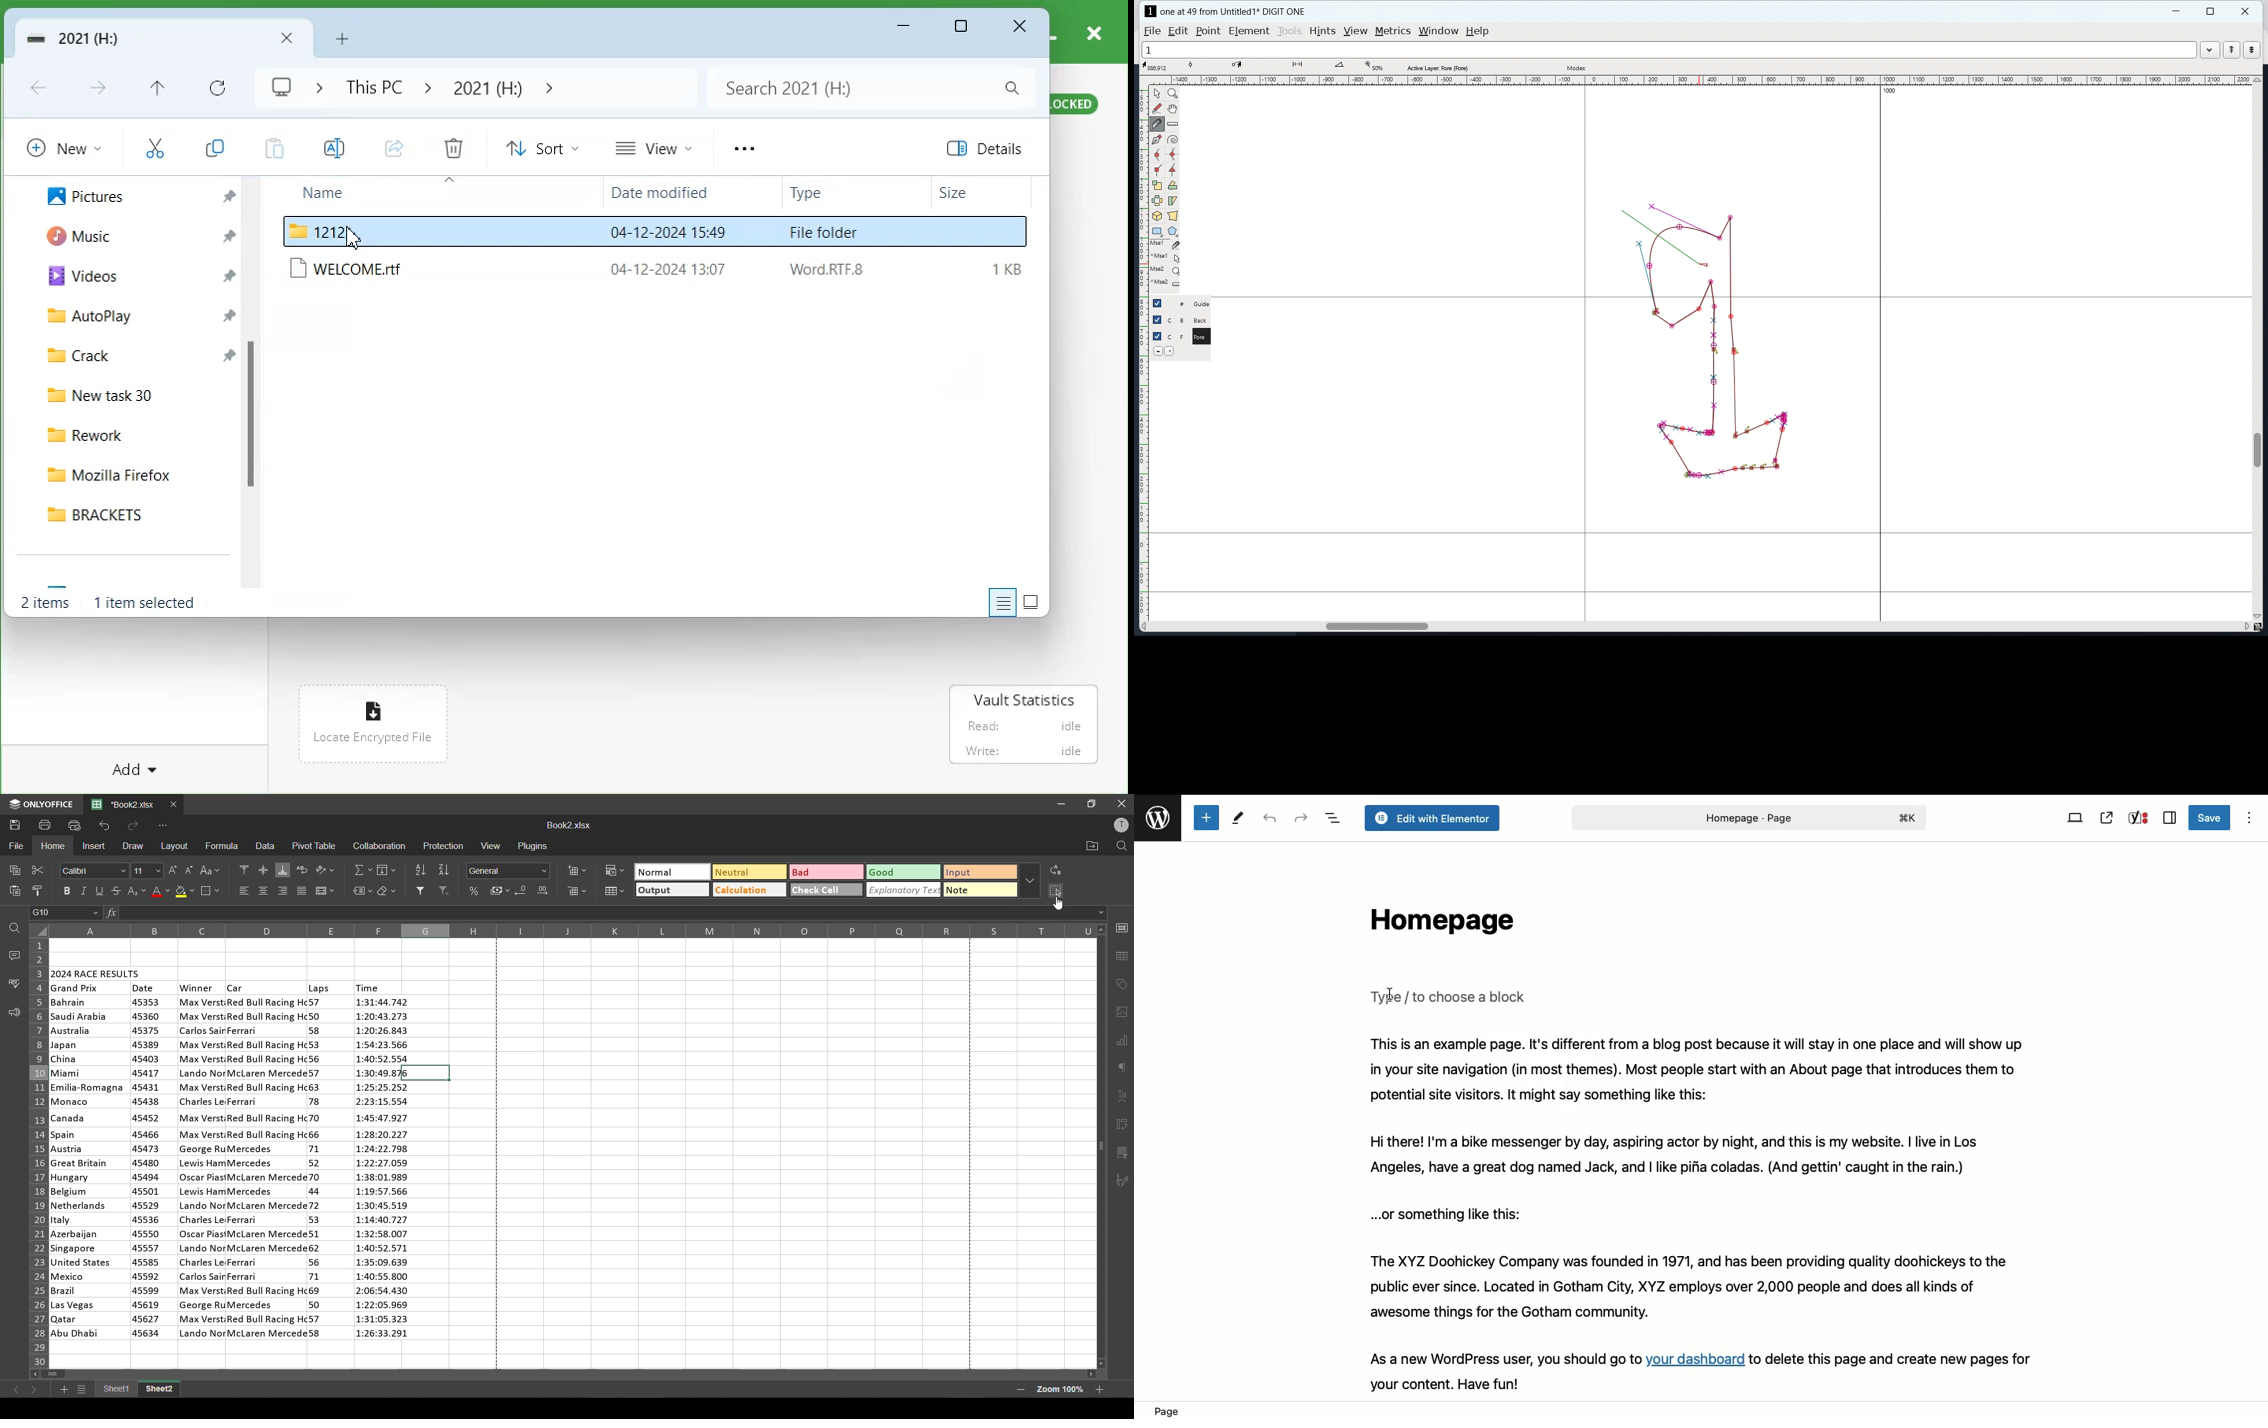 The width and height of the screenshot is (2268, 1428). Describe the element at coordinates (1122, 1041) in the screenshot. I see `charts ` at that location.